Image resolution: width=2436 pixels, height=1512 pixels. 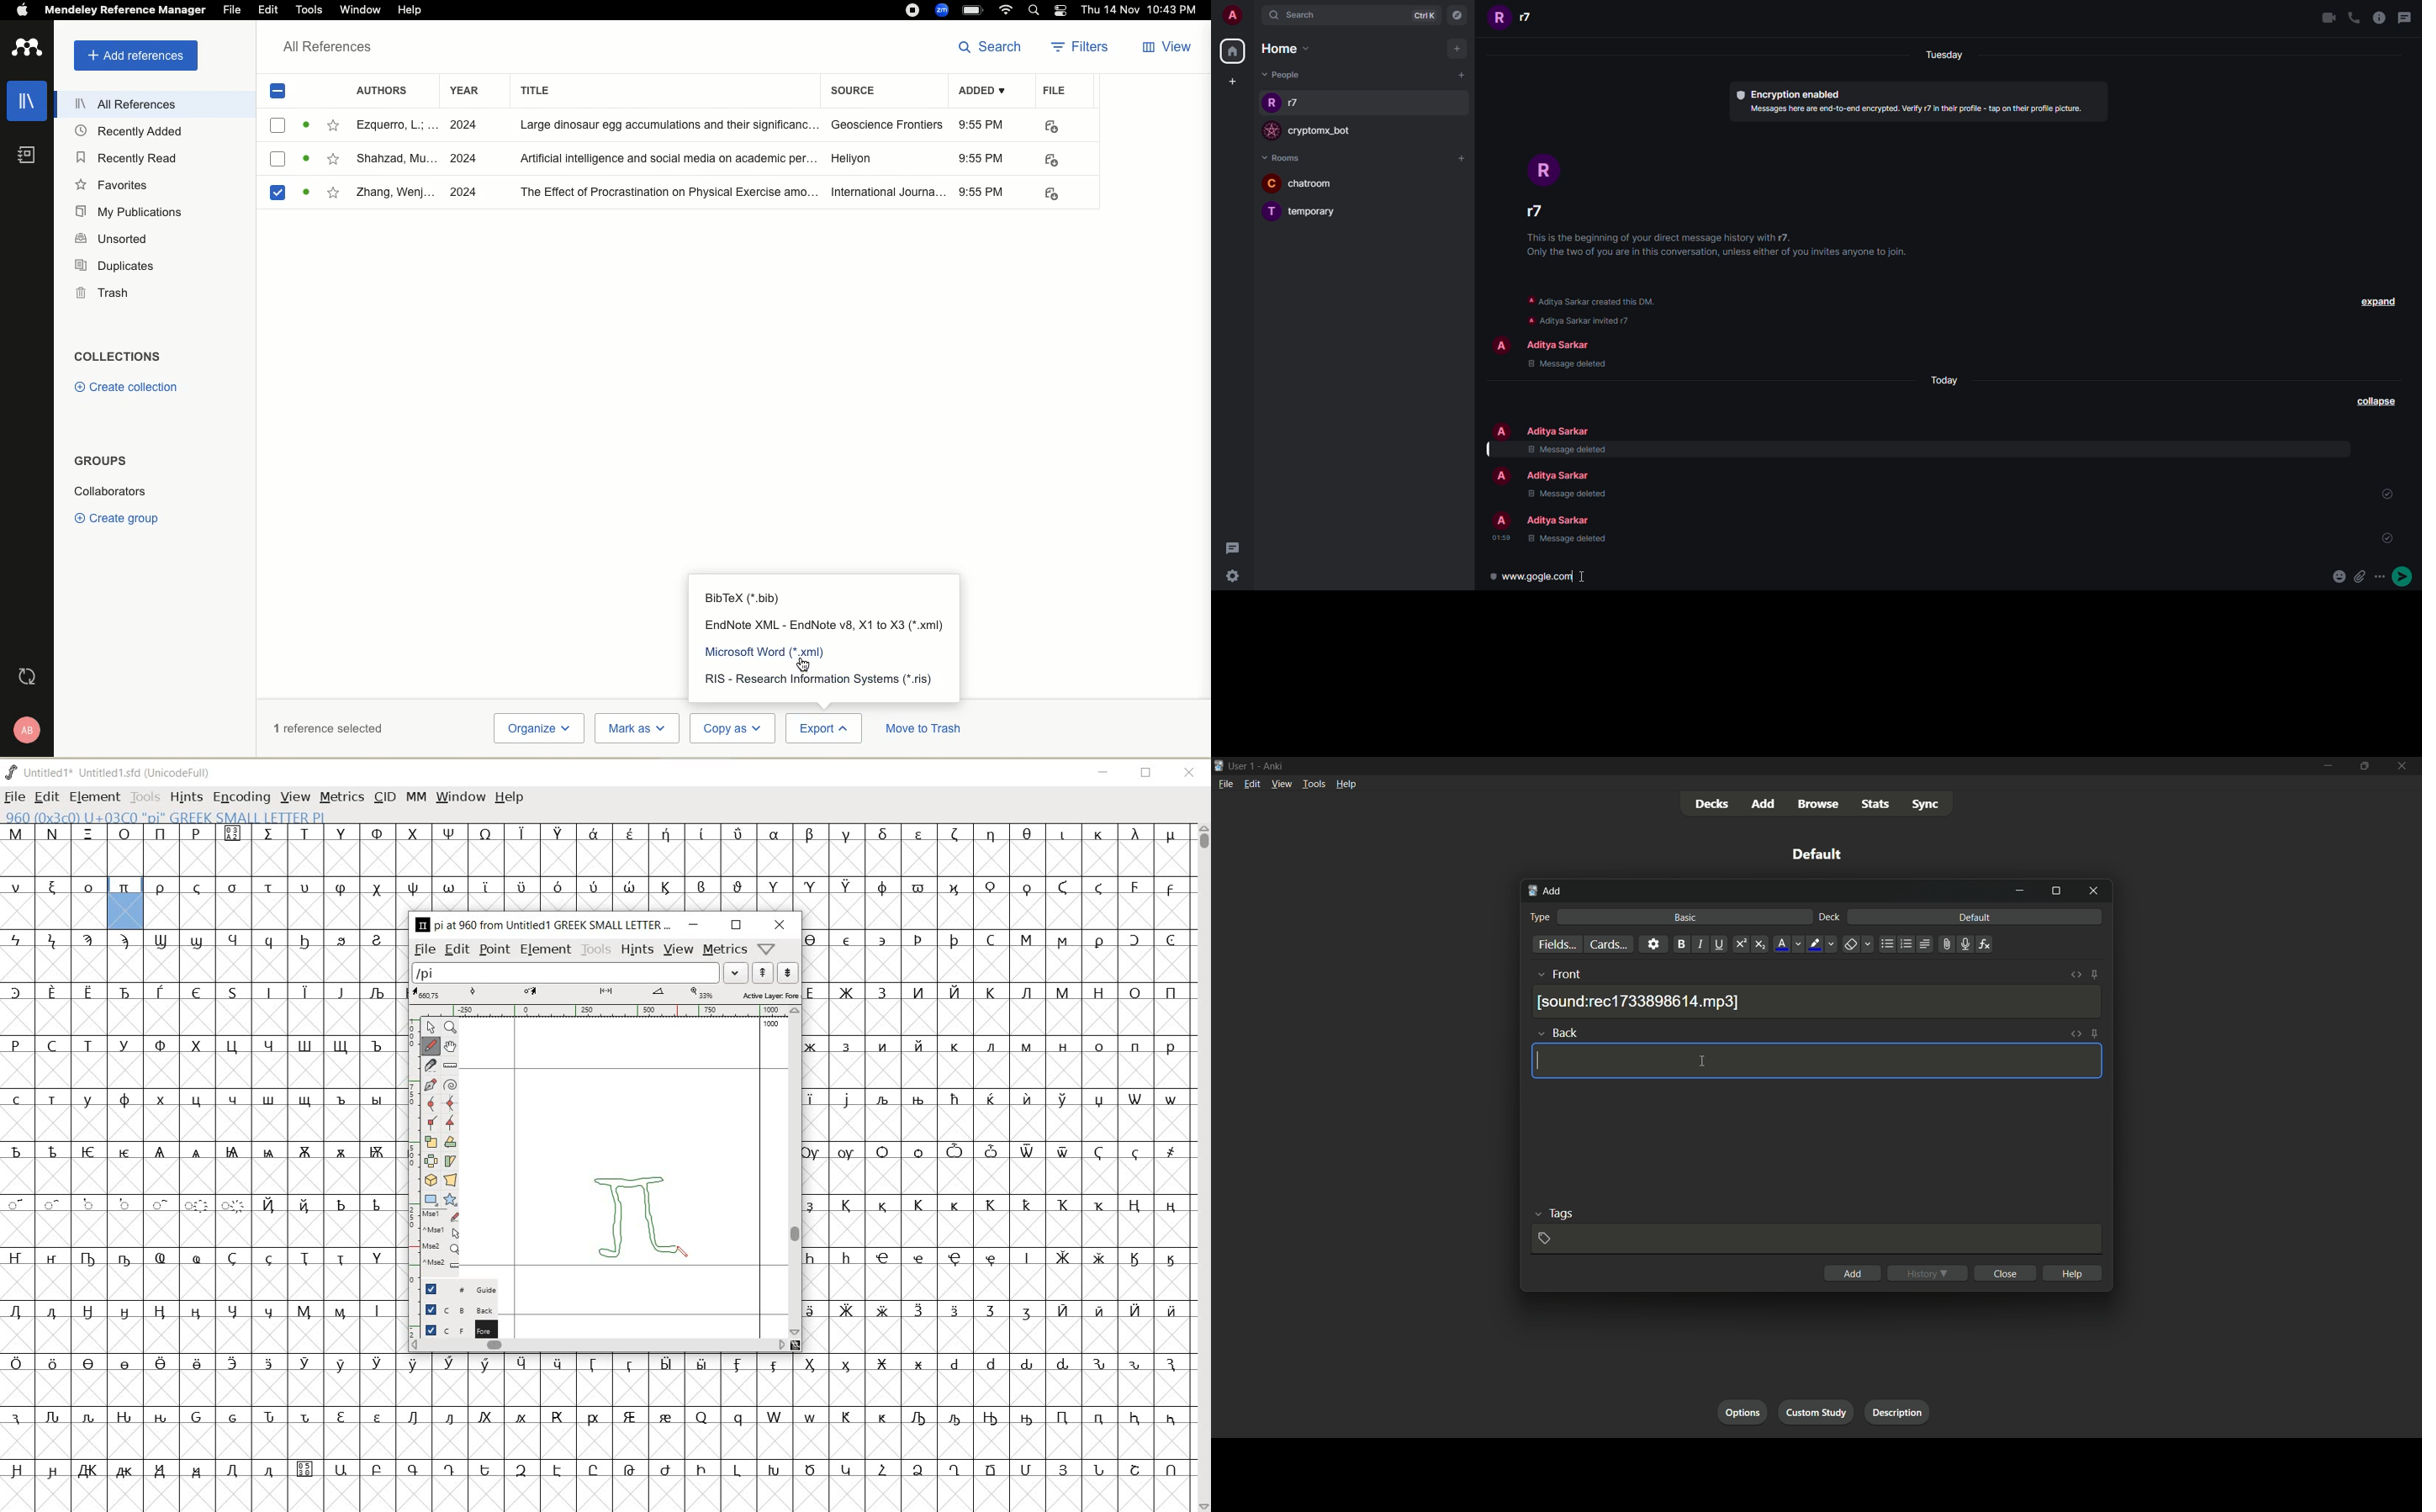 I want to click on Recording, so click(x=913, y=8).